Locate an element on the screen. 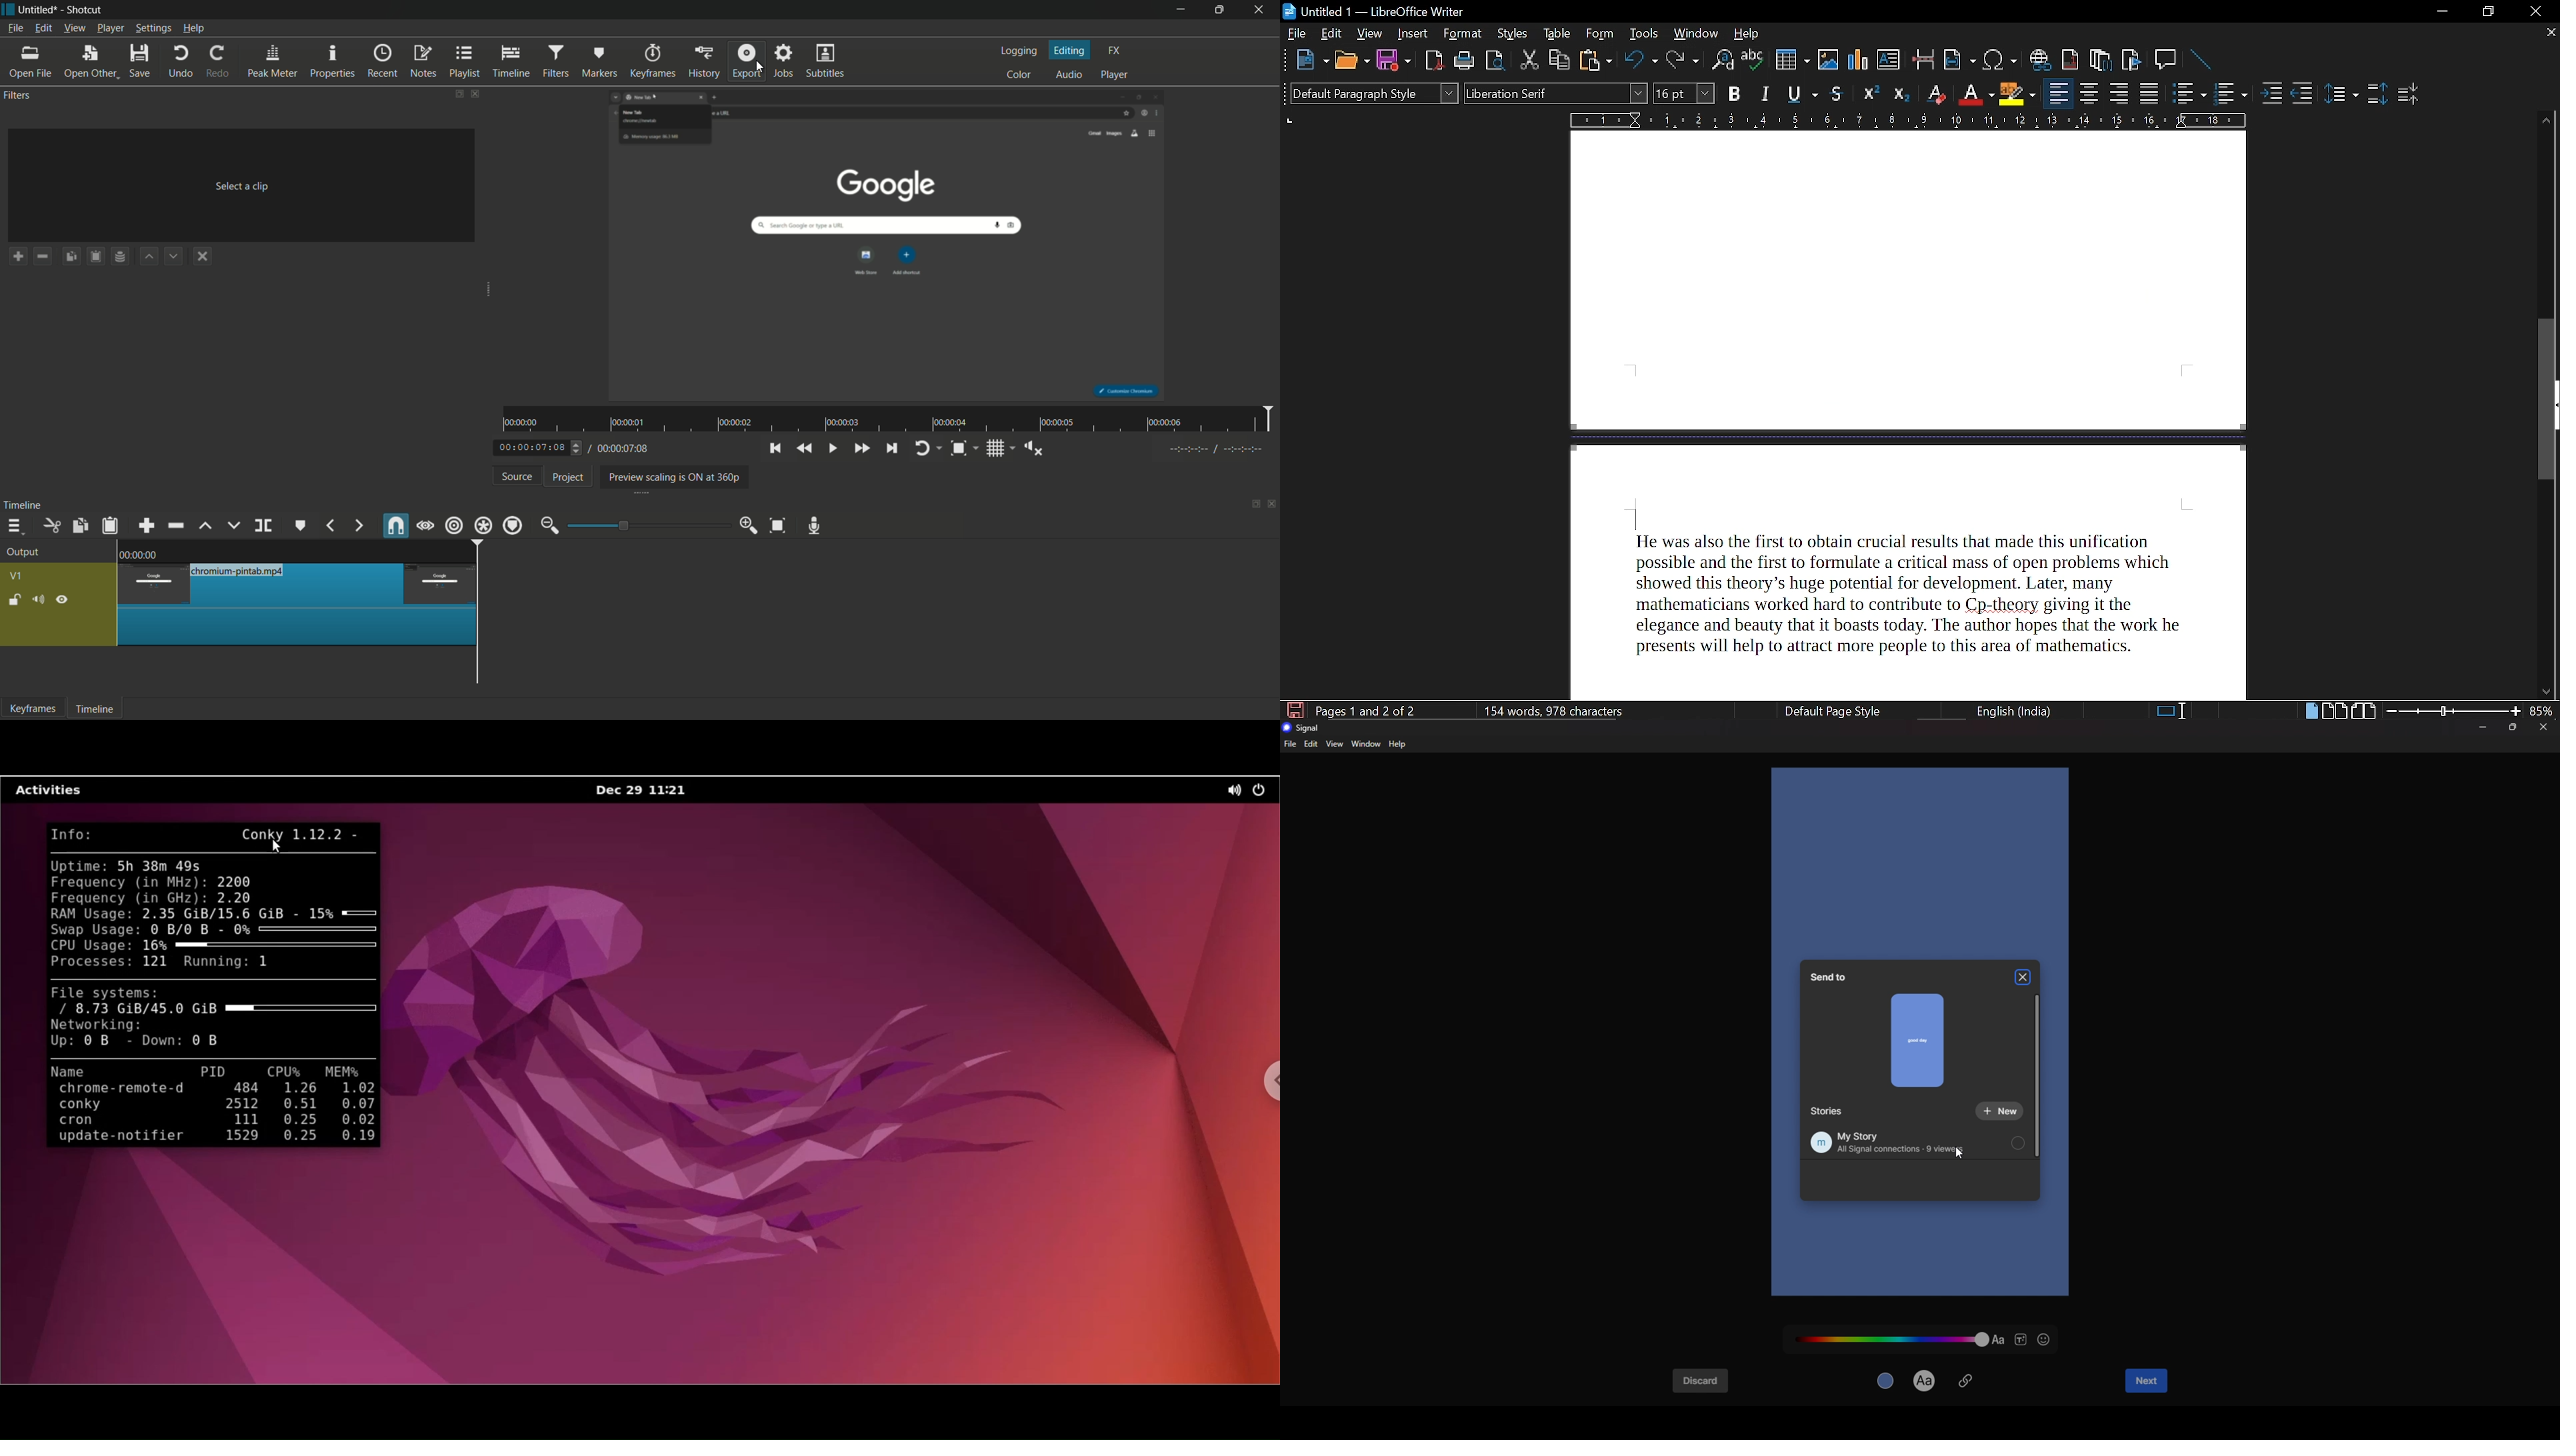 This screenshot has height=1456, width=2576. scroll bar is located at coordinates (2036, 1075).